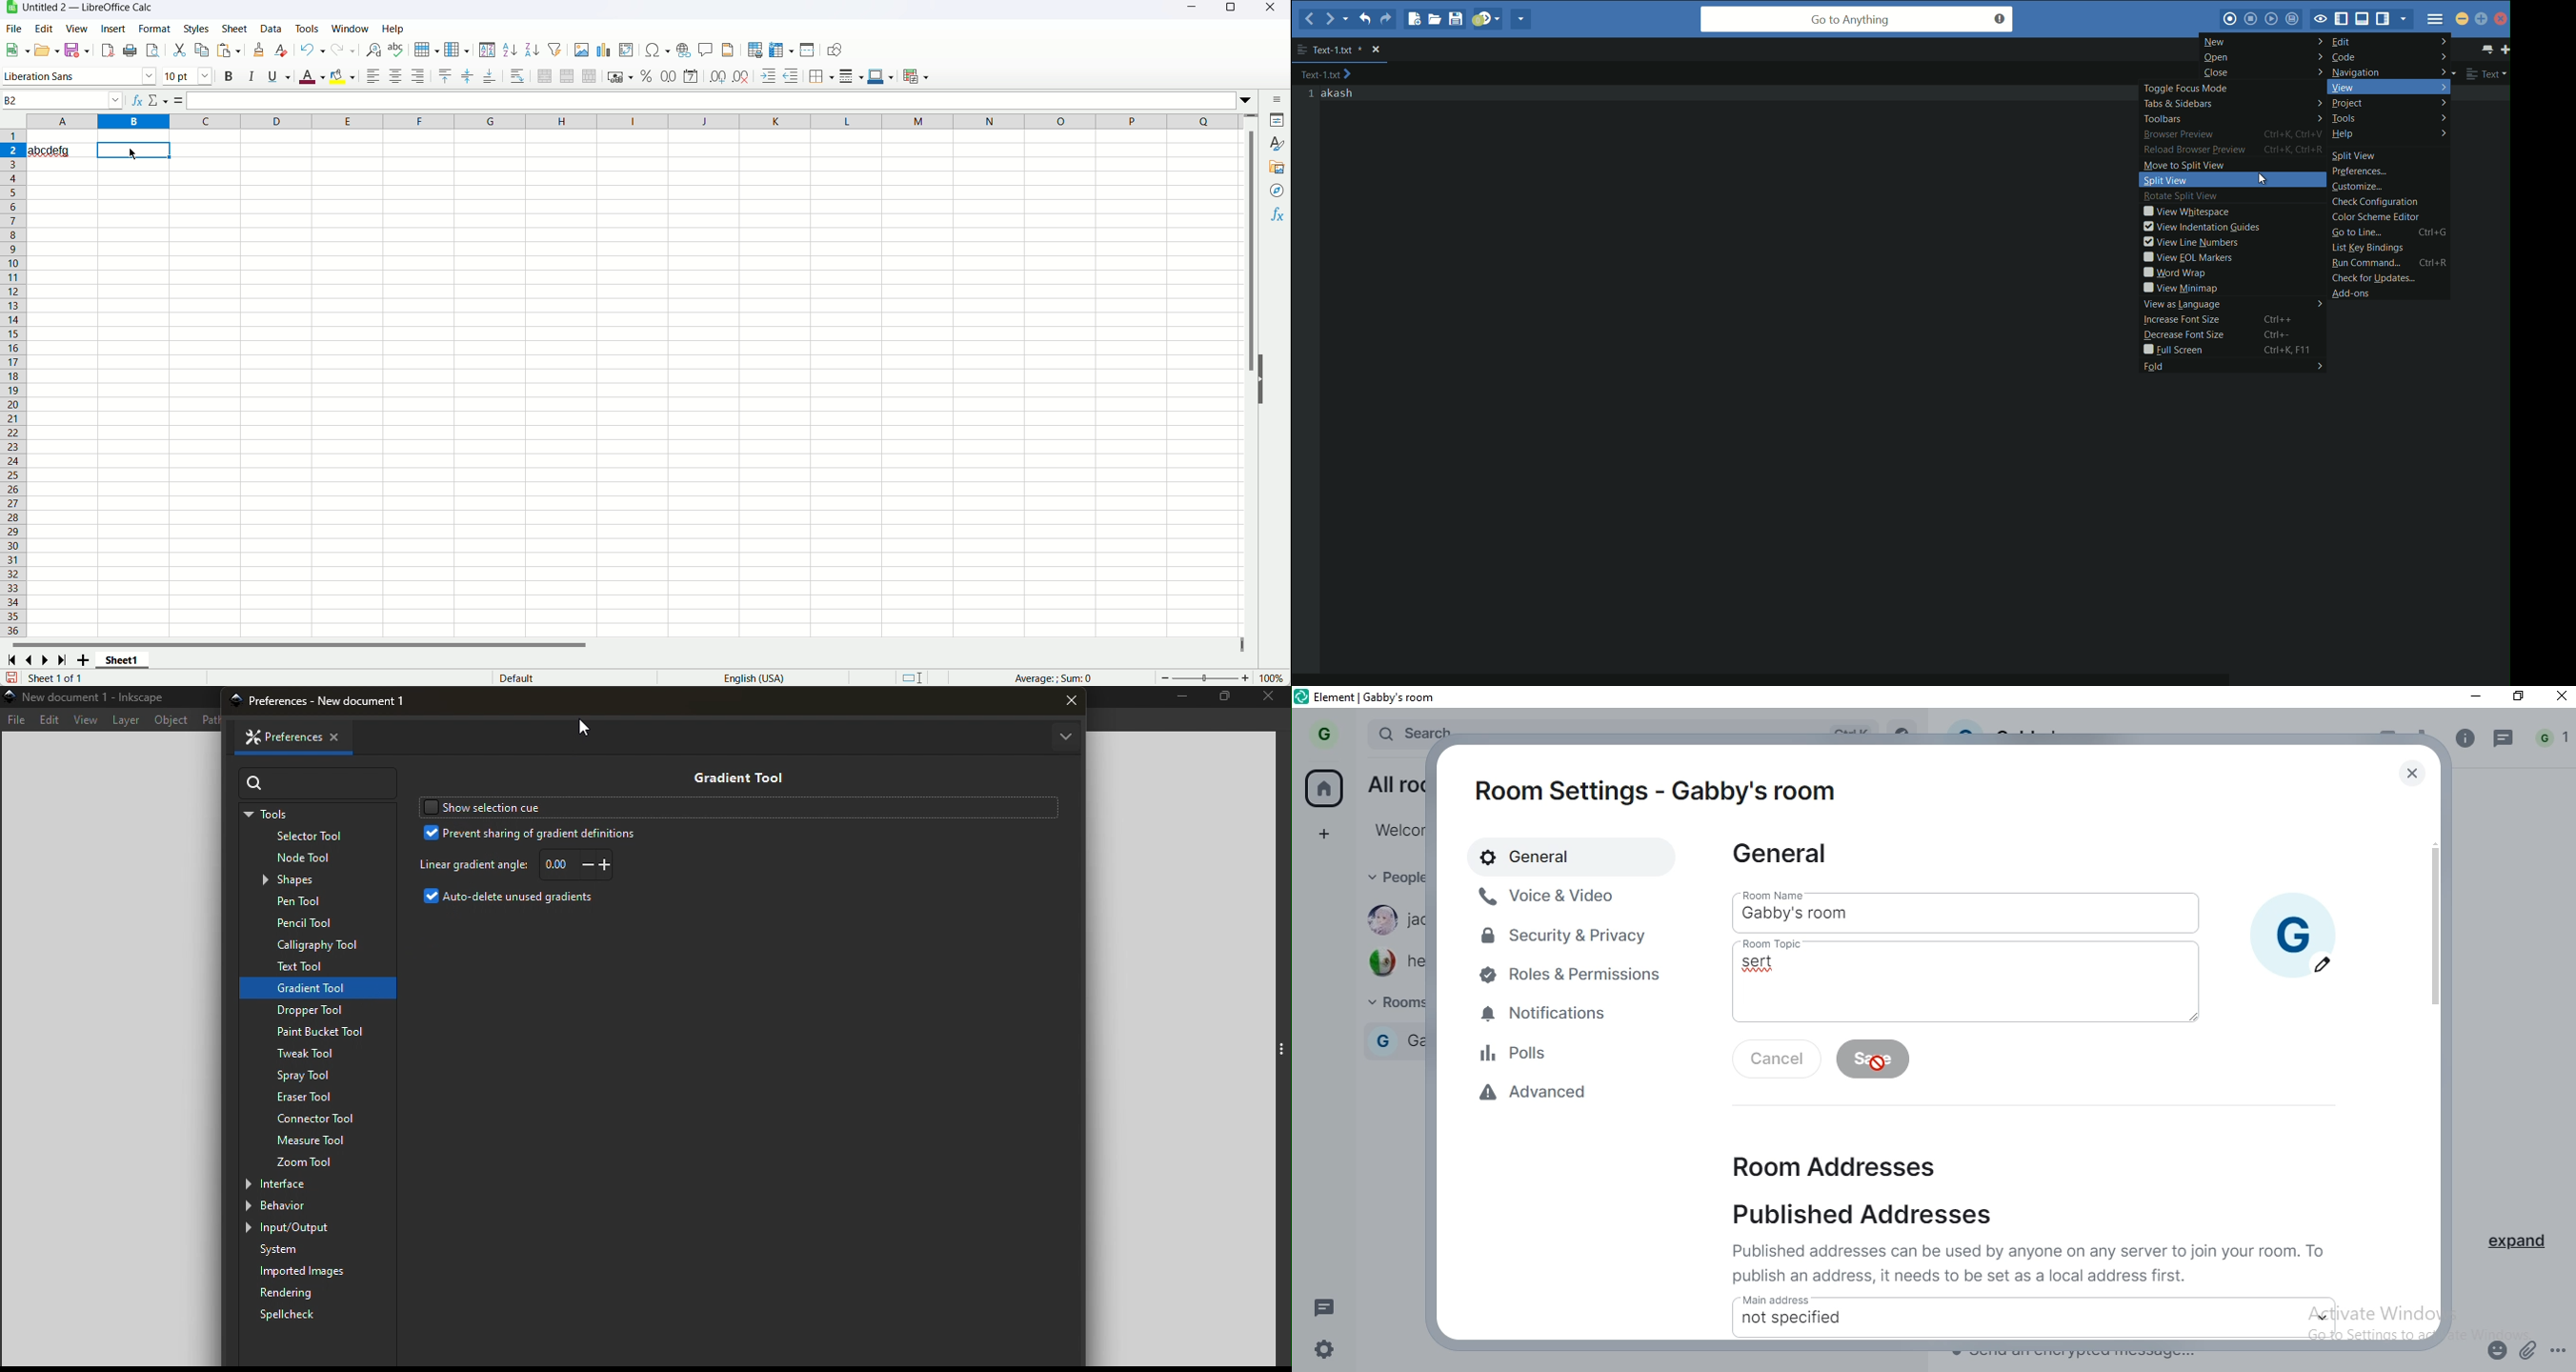 This screenshot has width=2576, height=1372. What do you see at coordinates (1410, 730) in the screenshot?
I see `search bar` at bounding box center [1410, 730].